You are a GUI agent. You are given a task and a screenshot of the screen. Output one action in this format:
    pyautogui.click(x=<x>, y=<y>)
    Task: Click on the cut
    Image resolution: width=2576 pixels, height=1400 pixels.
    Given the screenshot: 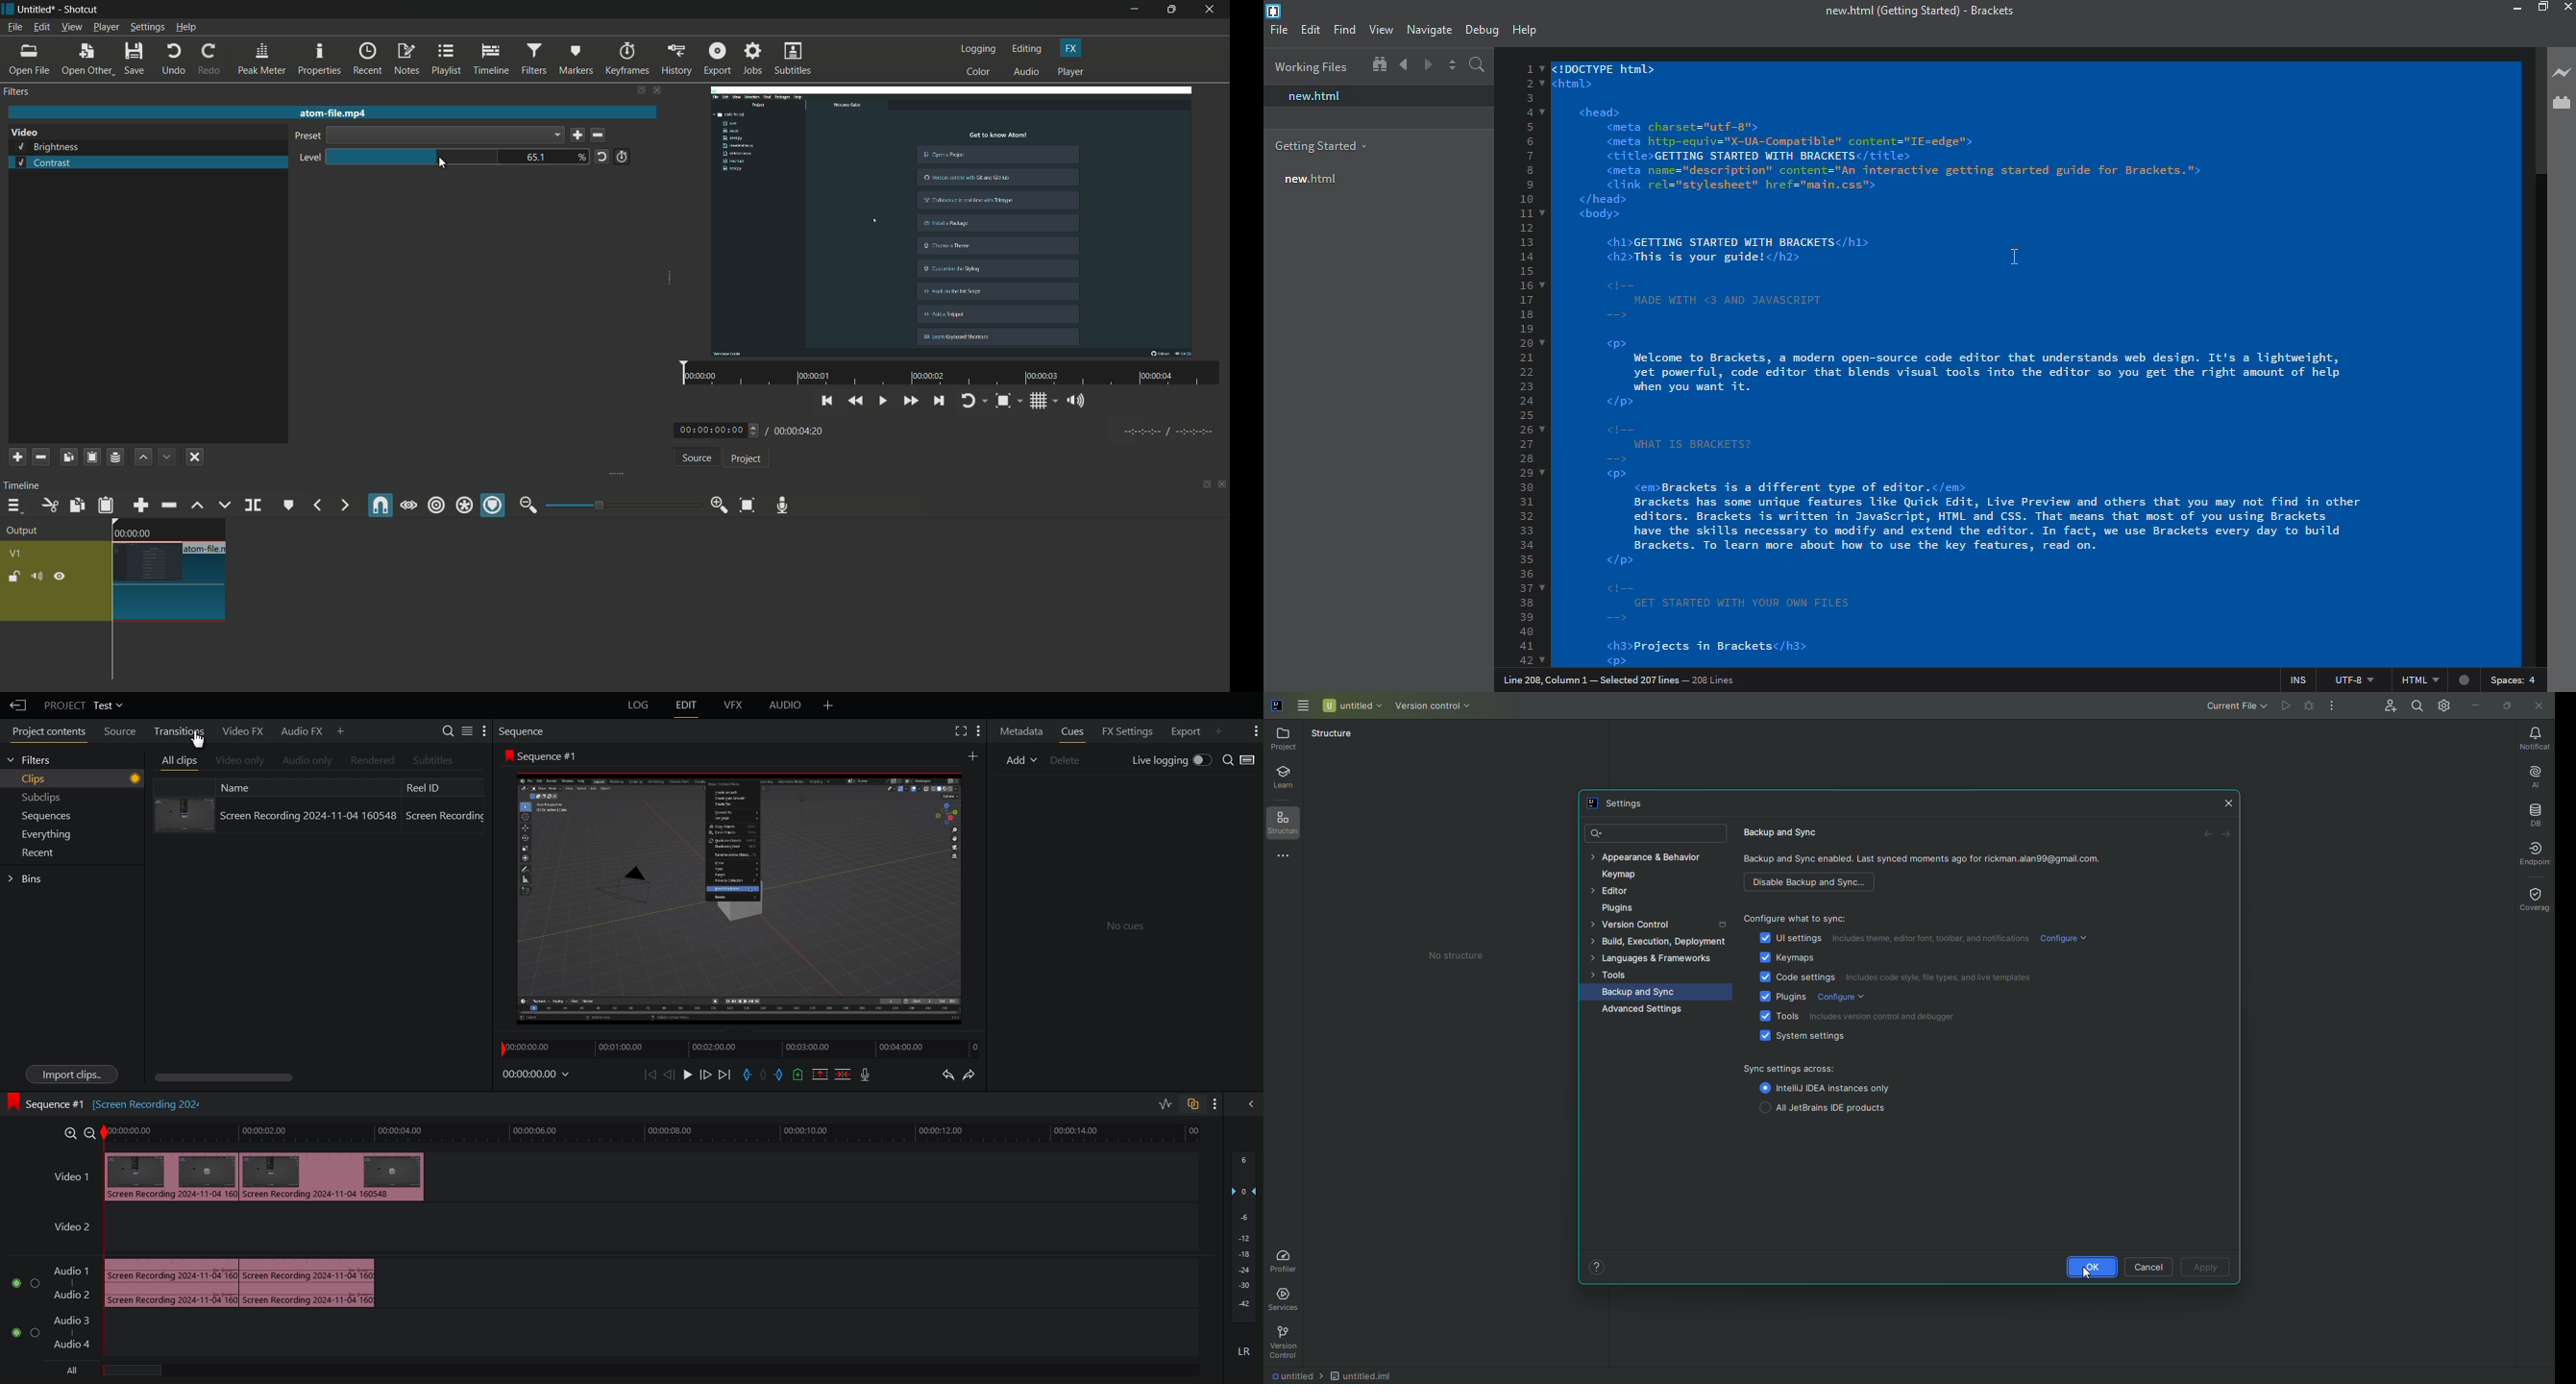 What is the action you would take?
    pyautogui.click(x=49, y=505)
    